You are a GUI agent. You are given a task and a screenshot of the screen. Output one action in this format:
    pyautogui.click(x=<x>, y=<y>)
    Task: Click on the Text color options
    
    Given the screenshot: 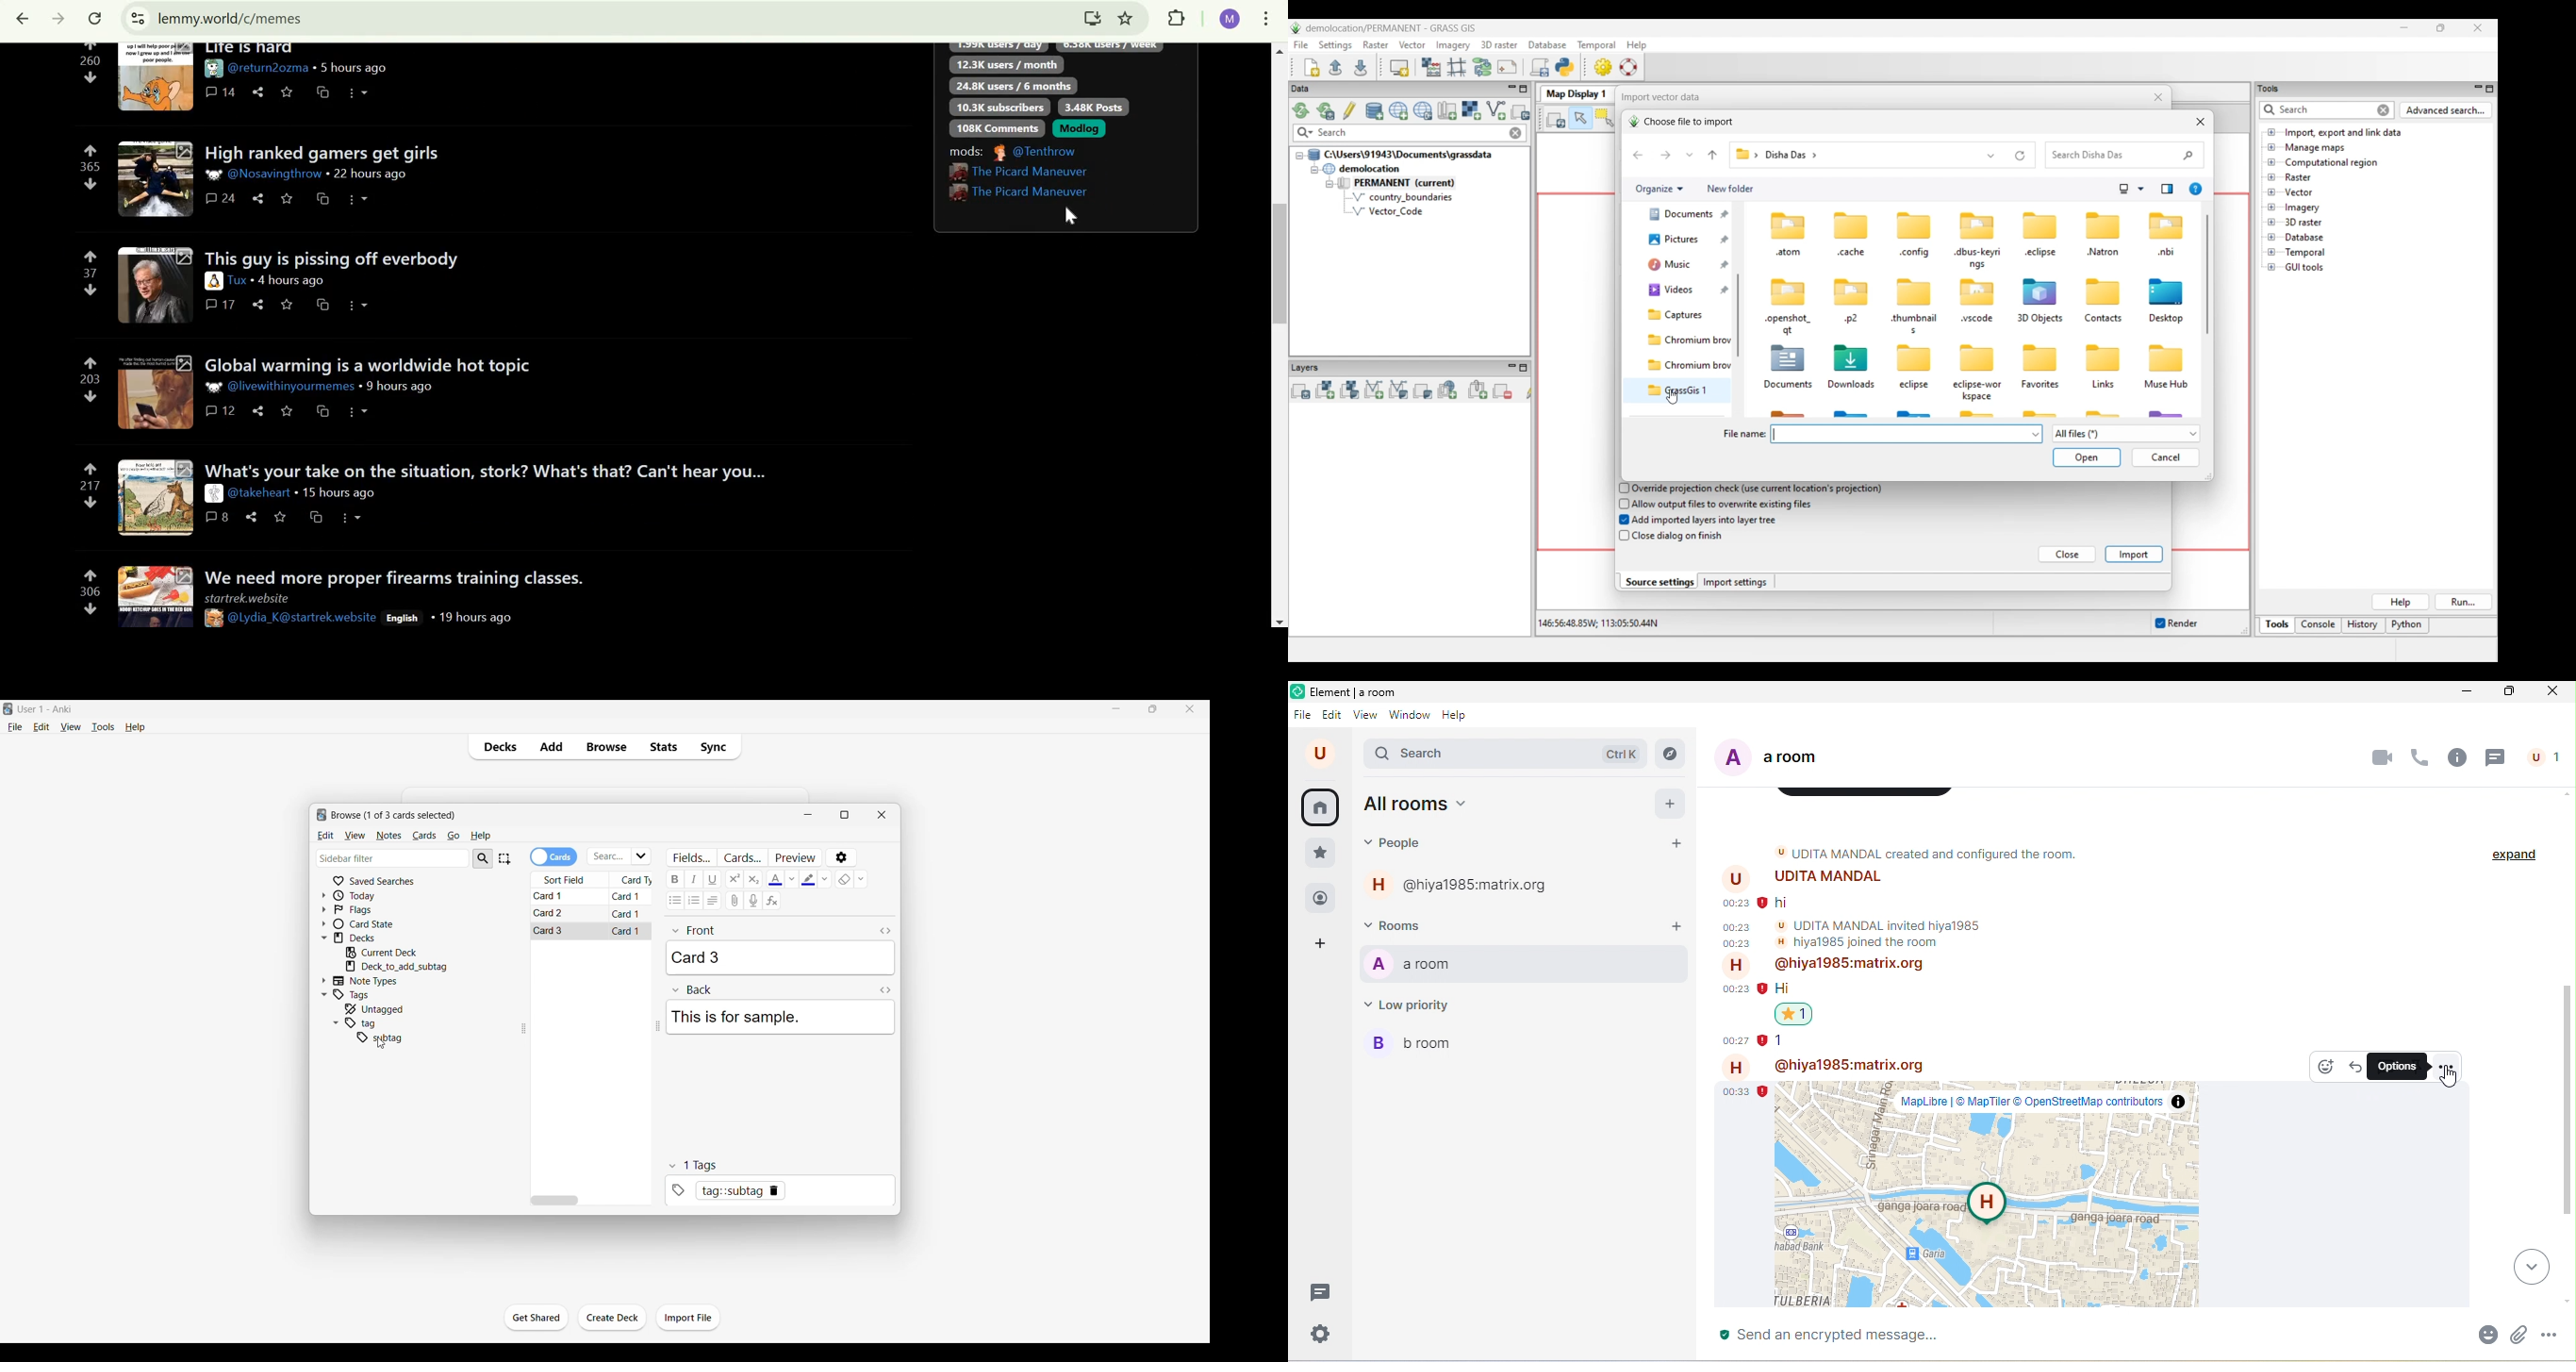 What is the action you would take?
    pyautogui.click(x=792, y=879)
    